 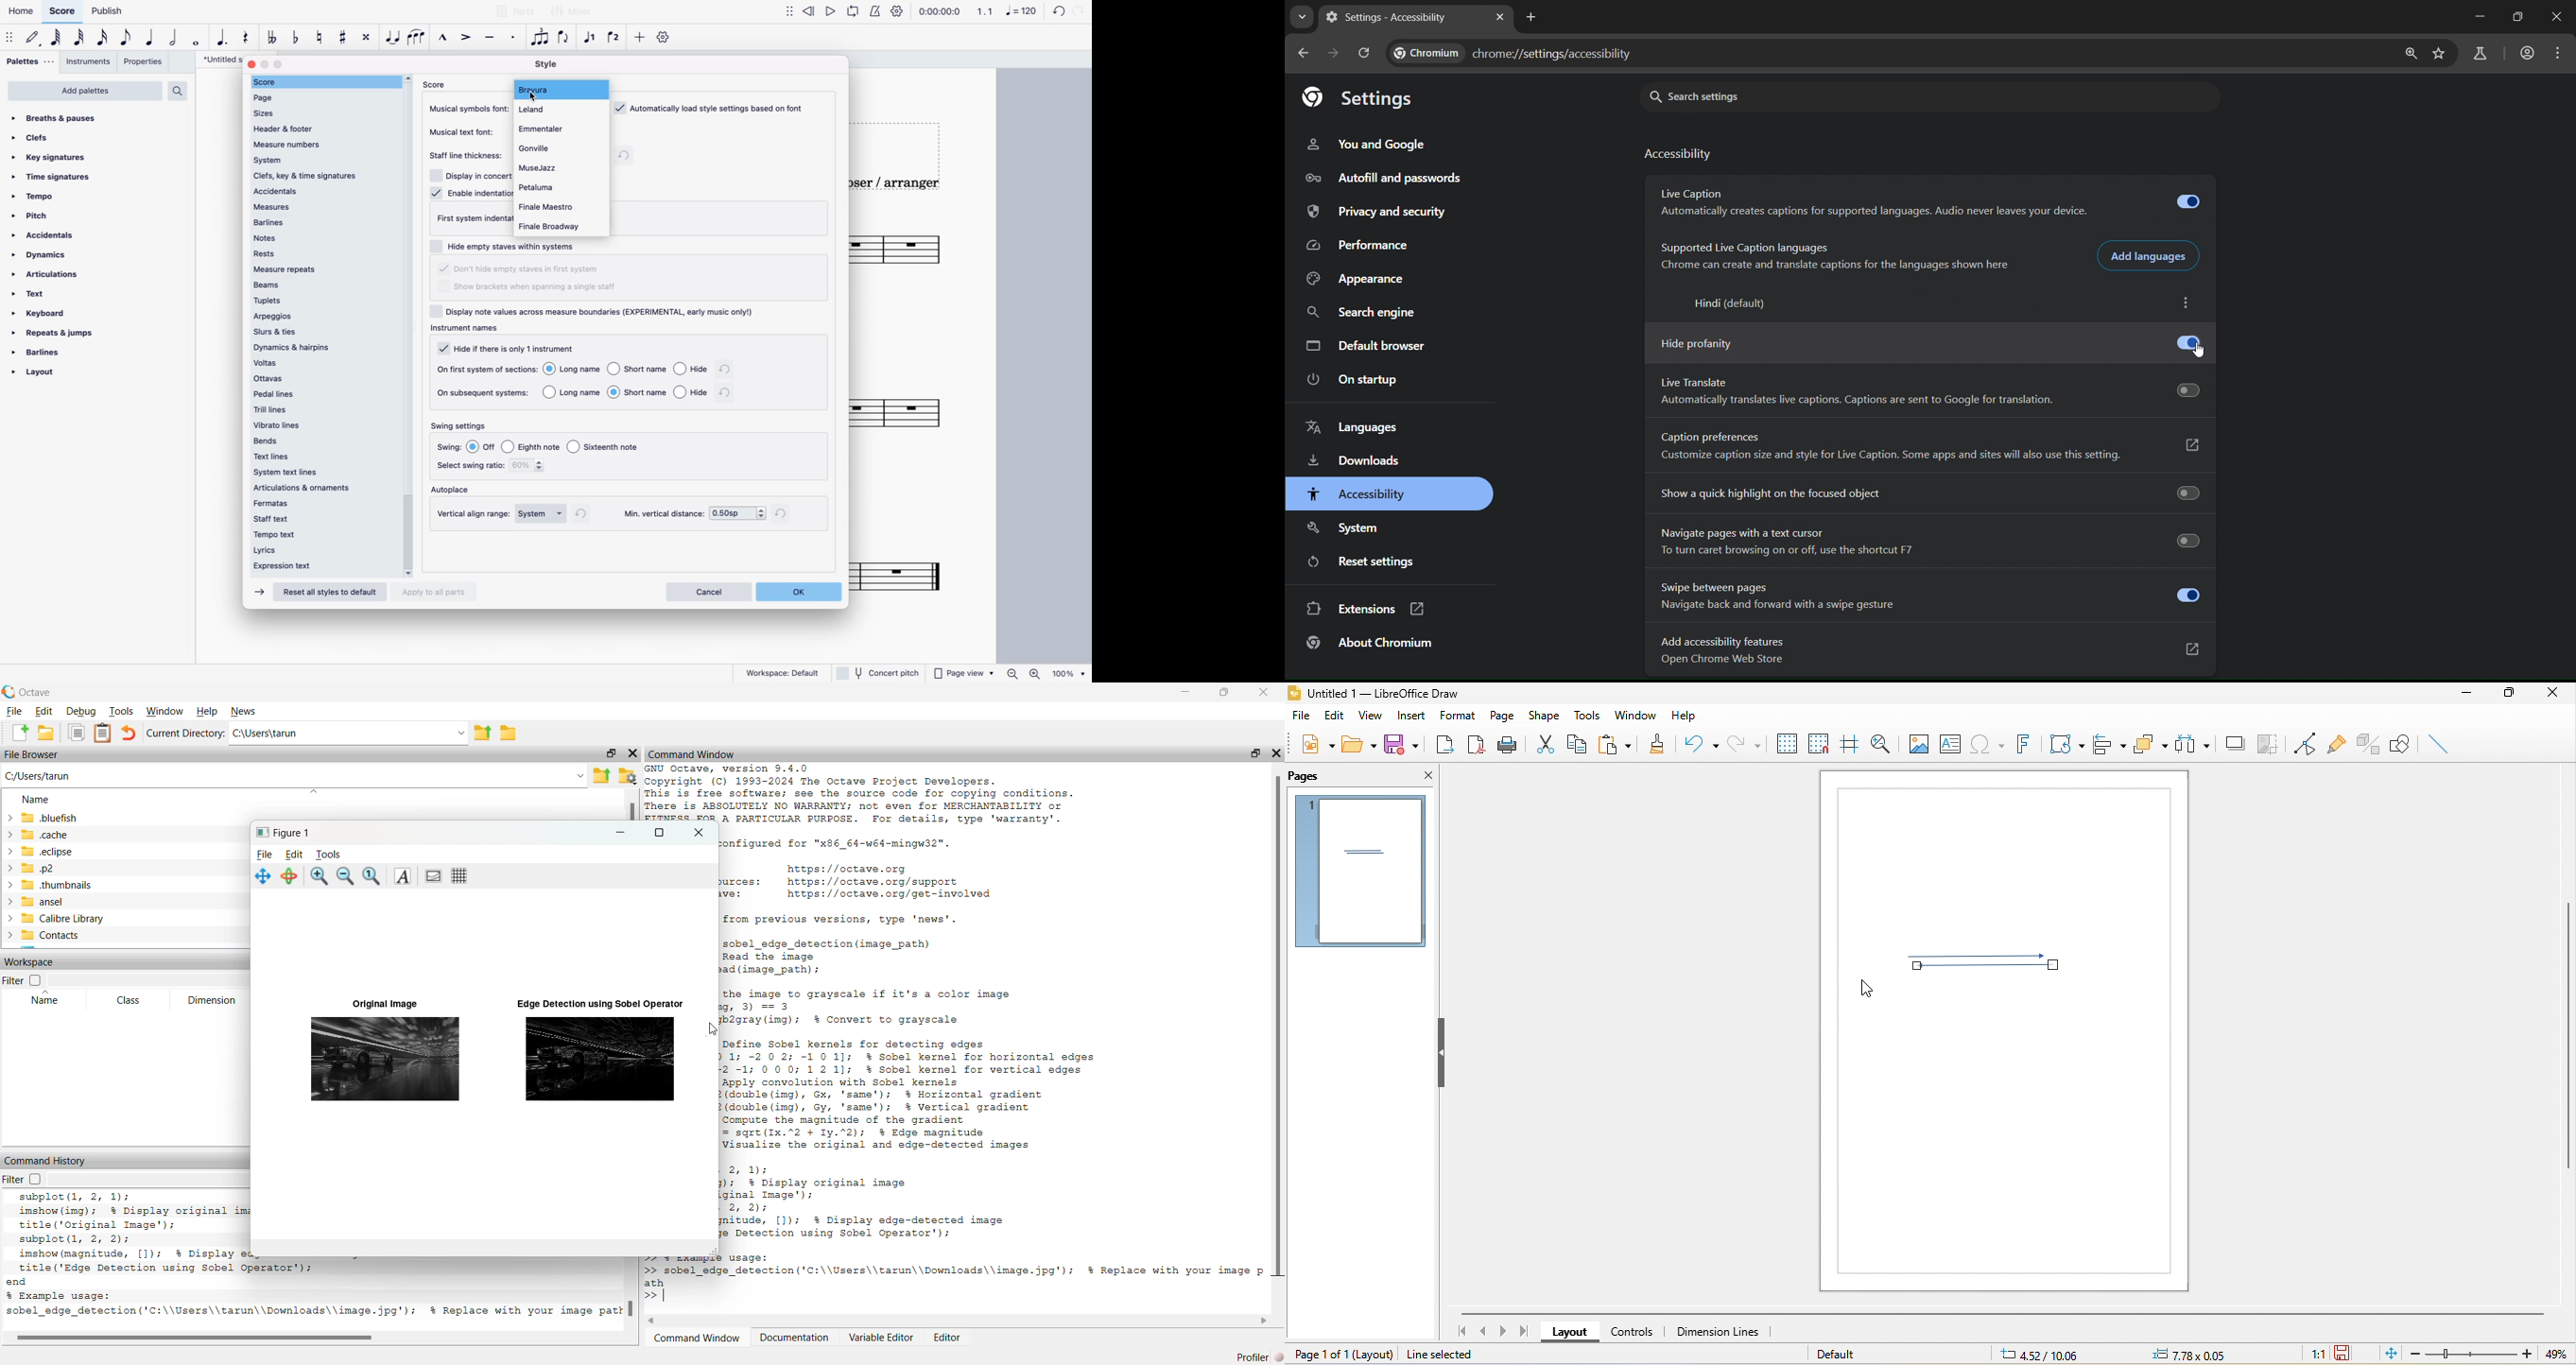 What do you see at coordinates (471, 108) in the screenshot?
I see `musical symbols font` at bounding box center [471, 108].